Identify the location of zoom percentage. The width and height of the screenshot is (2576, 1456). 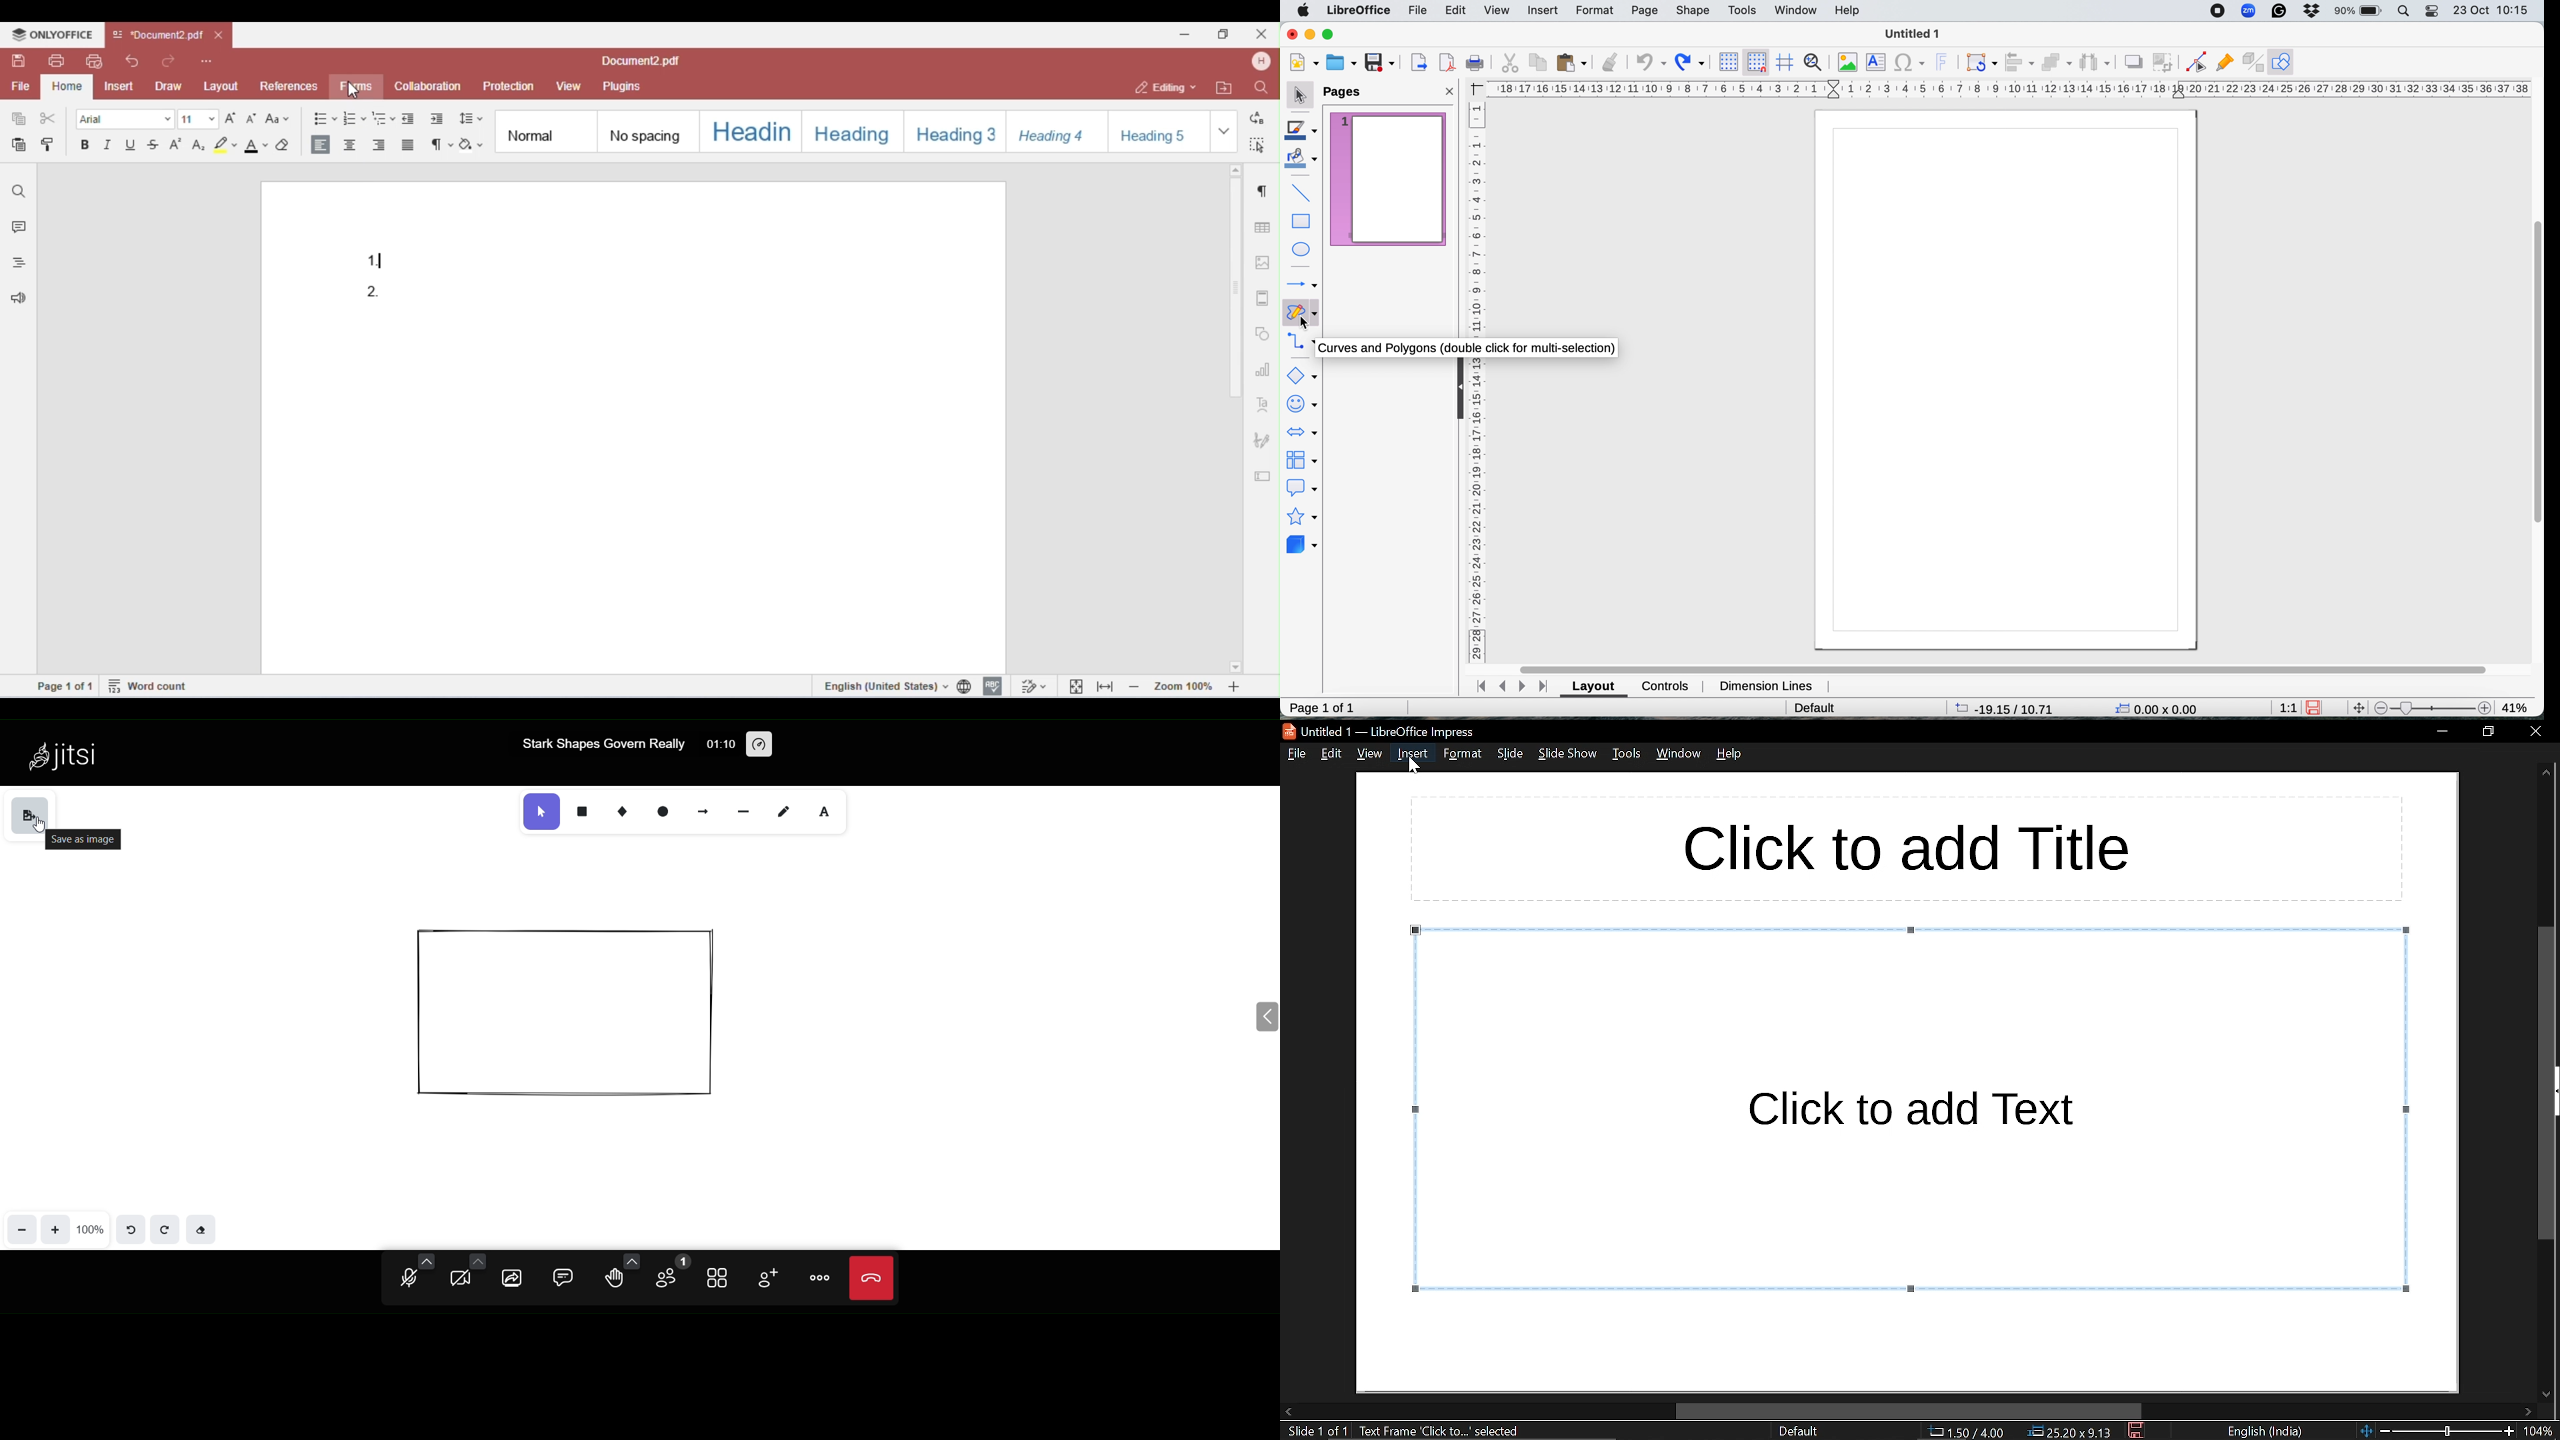
(92, 1229).